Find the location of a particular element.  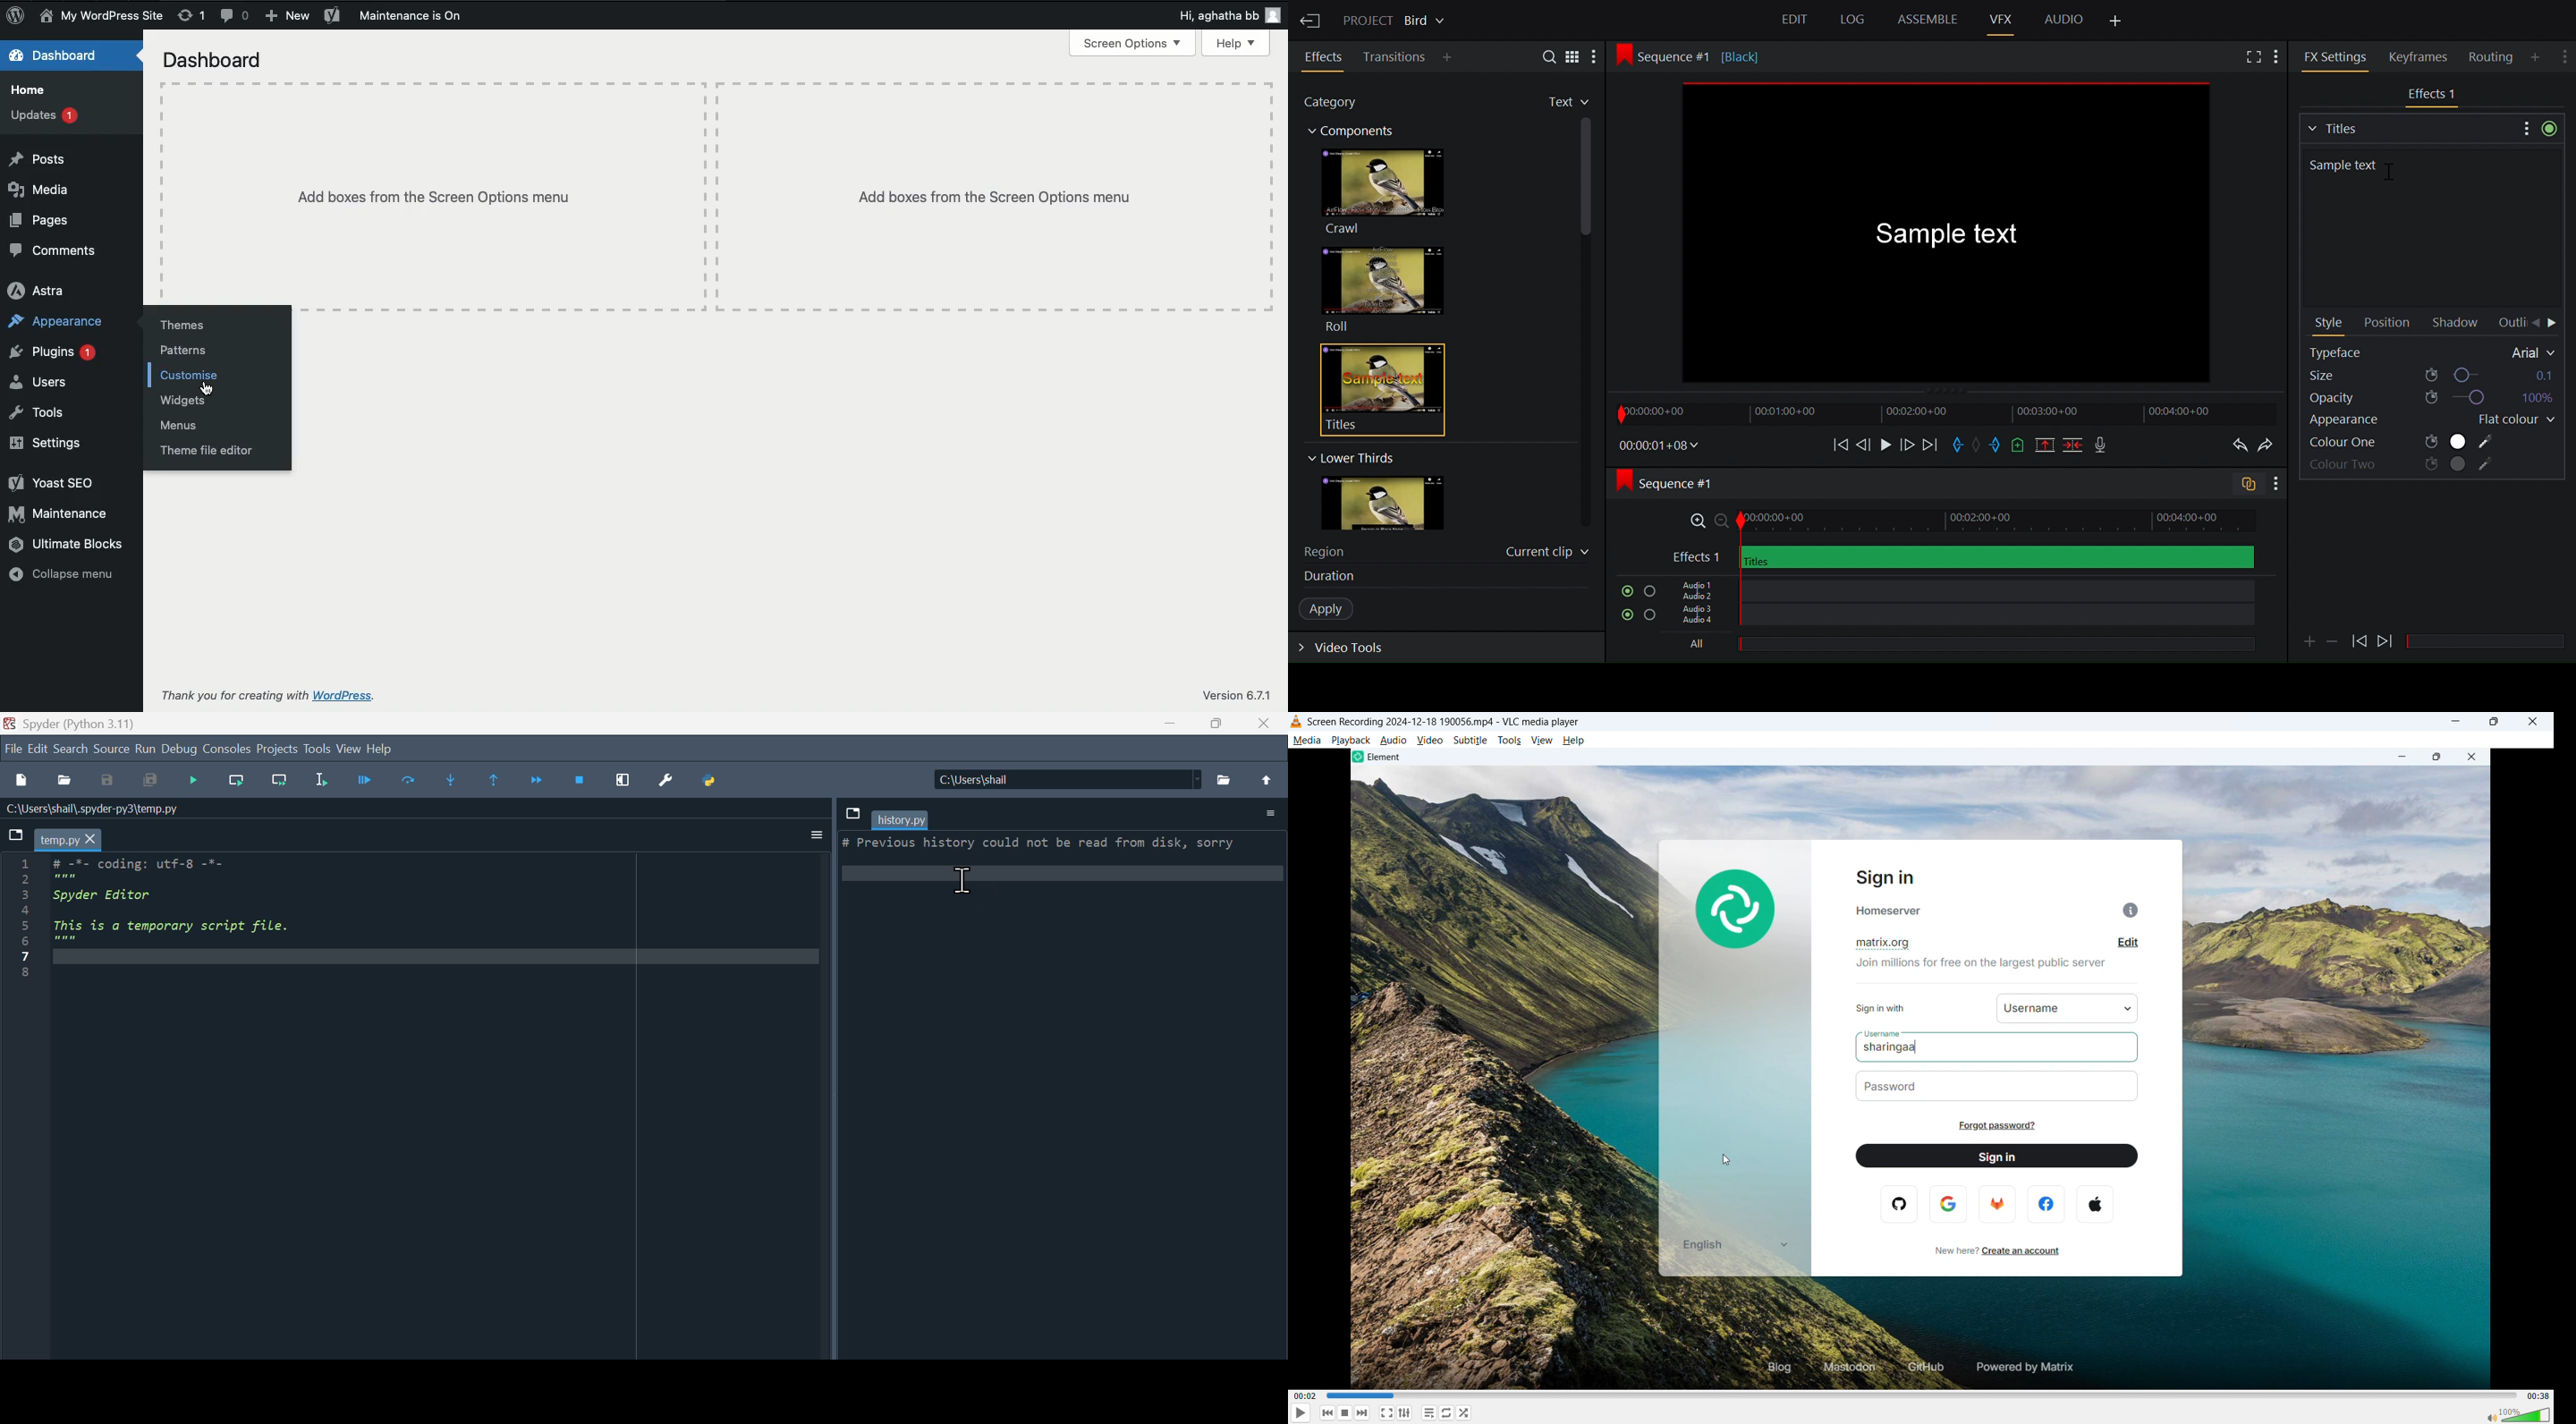

Search is located at coordinates (1544, 56).